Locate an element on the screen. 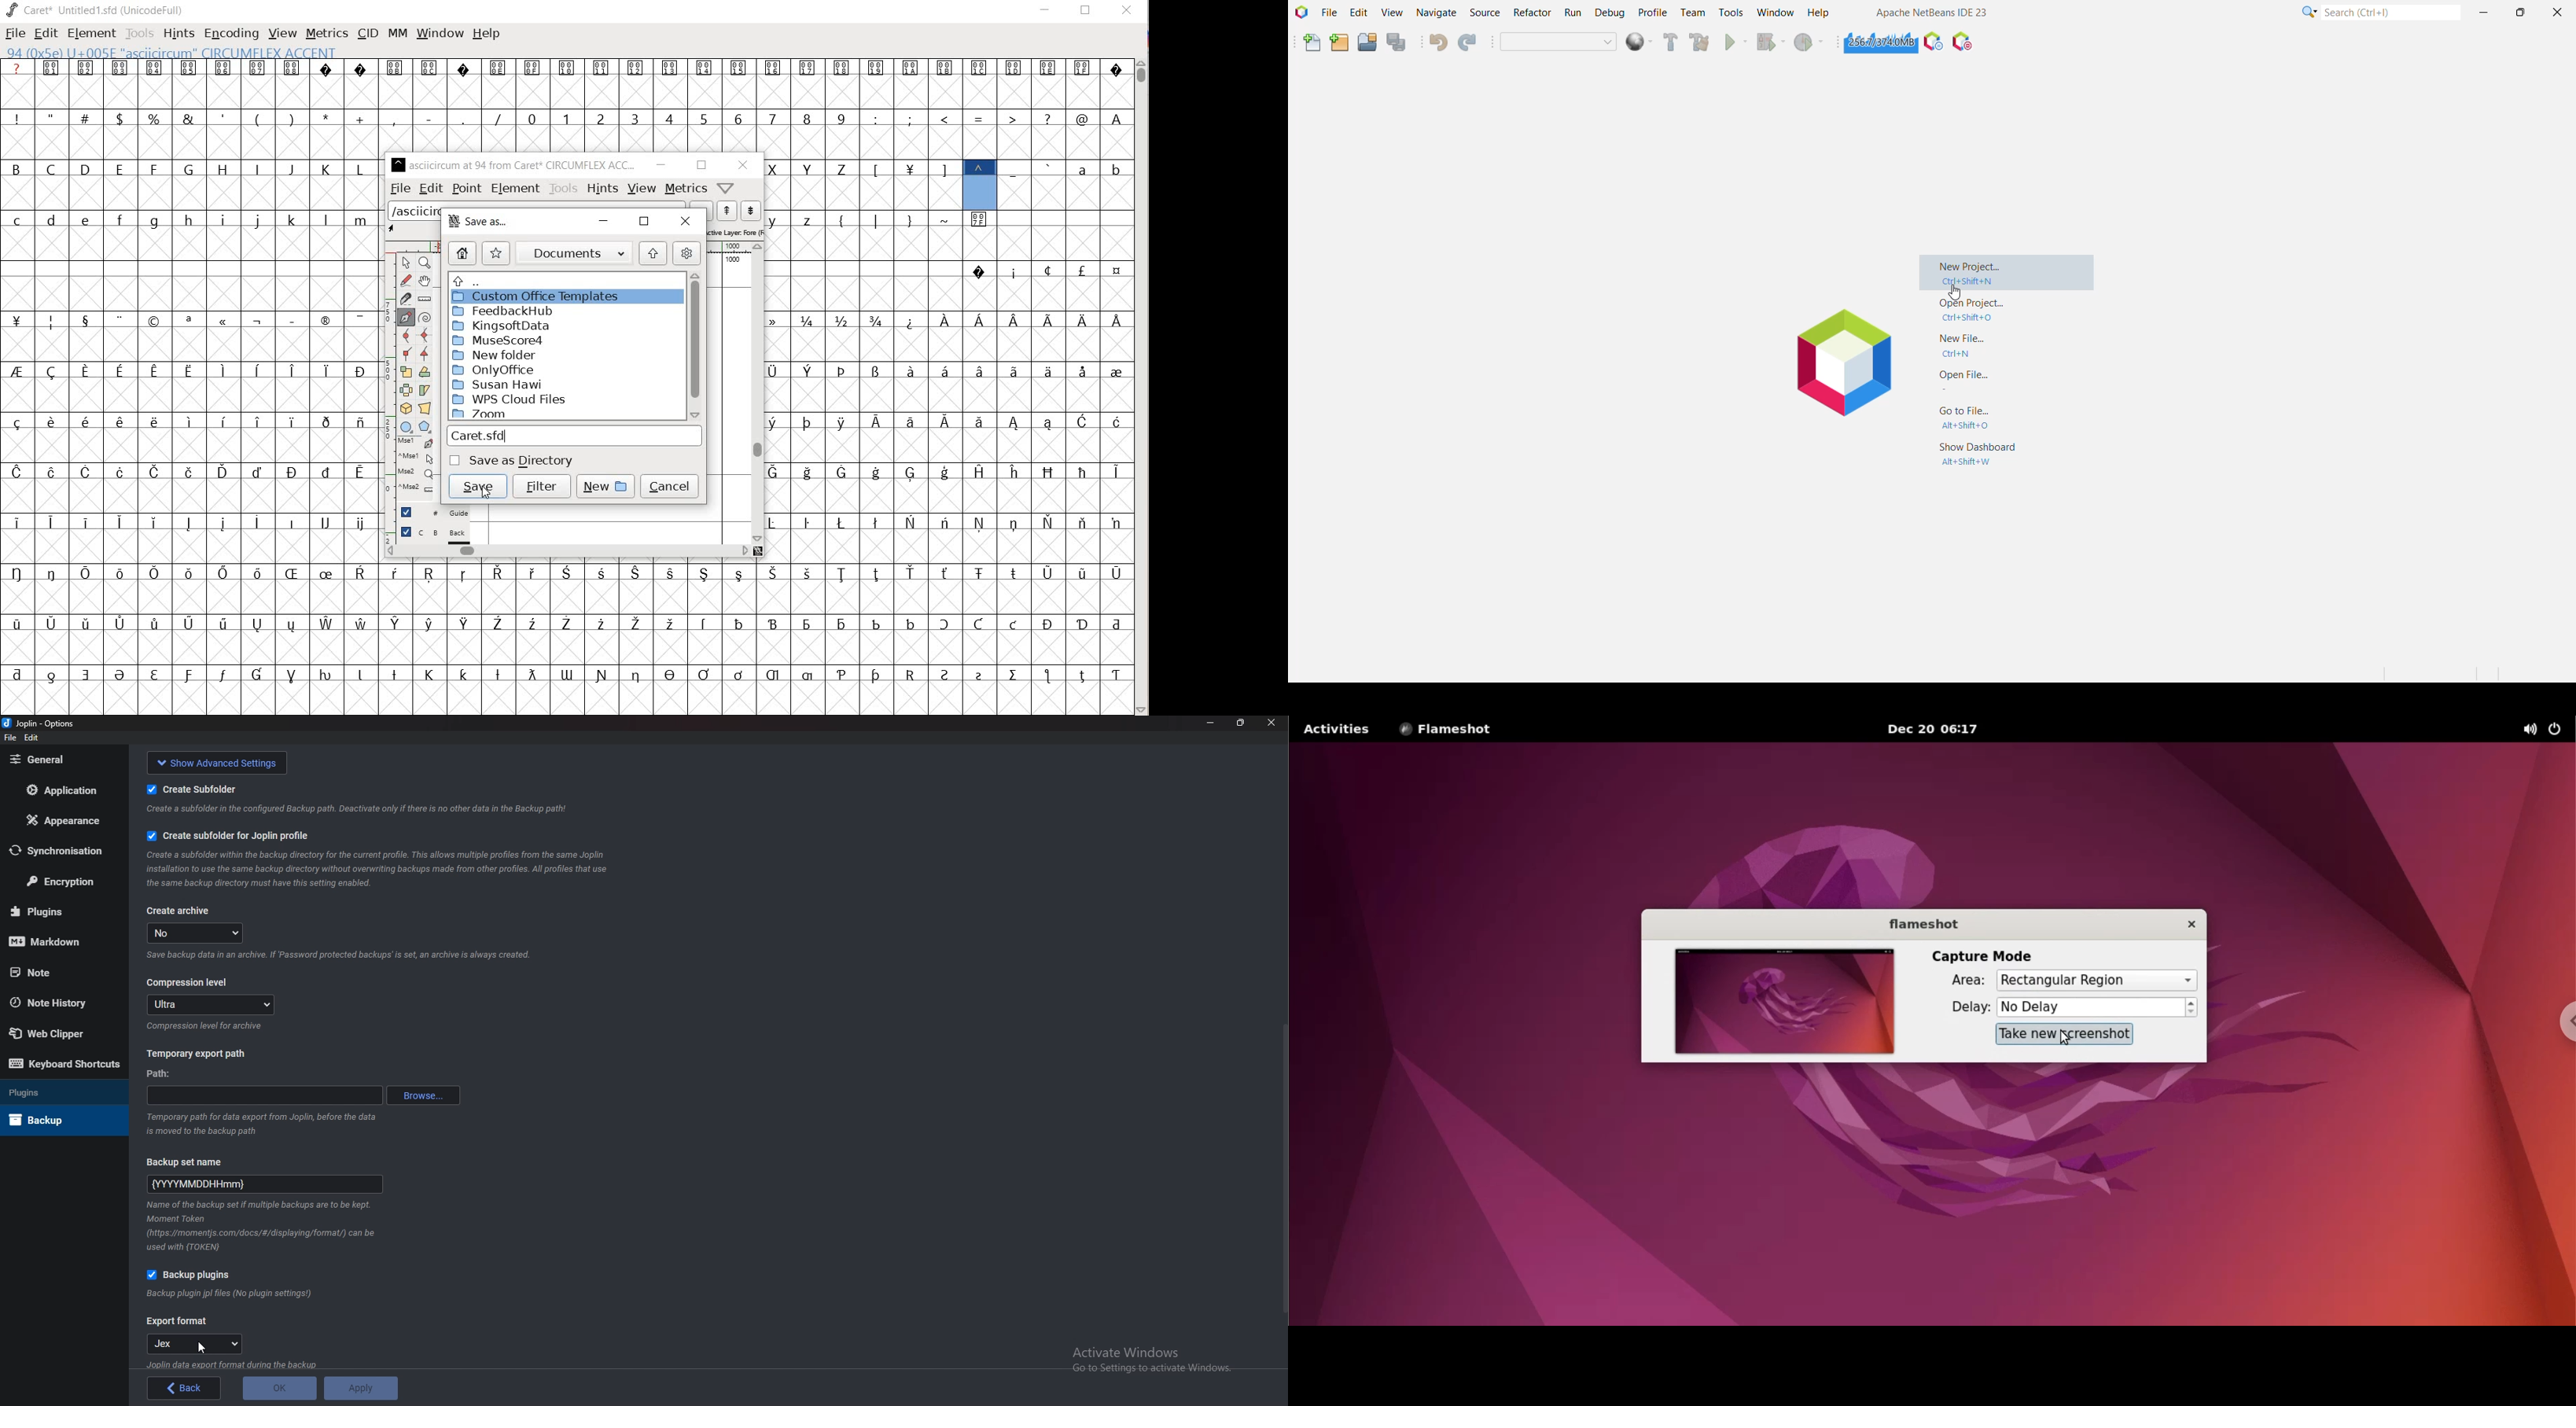  CLOSE is located at coordinates (1125, 11).